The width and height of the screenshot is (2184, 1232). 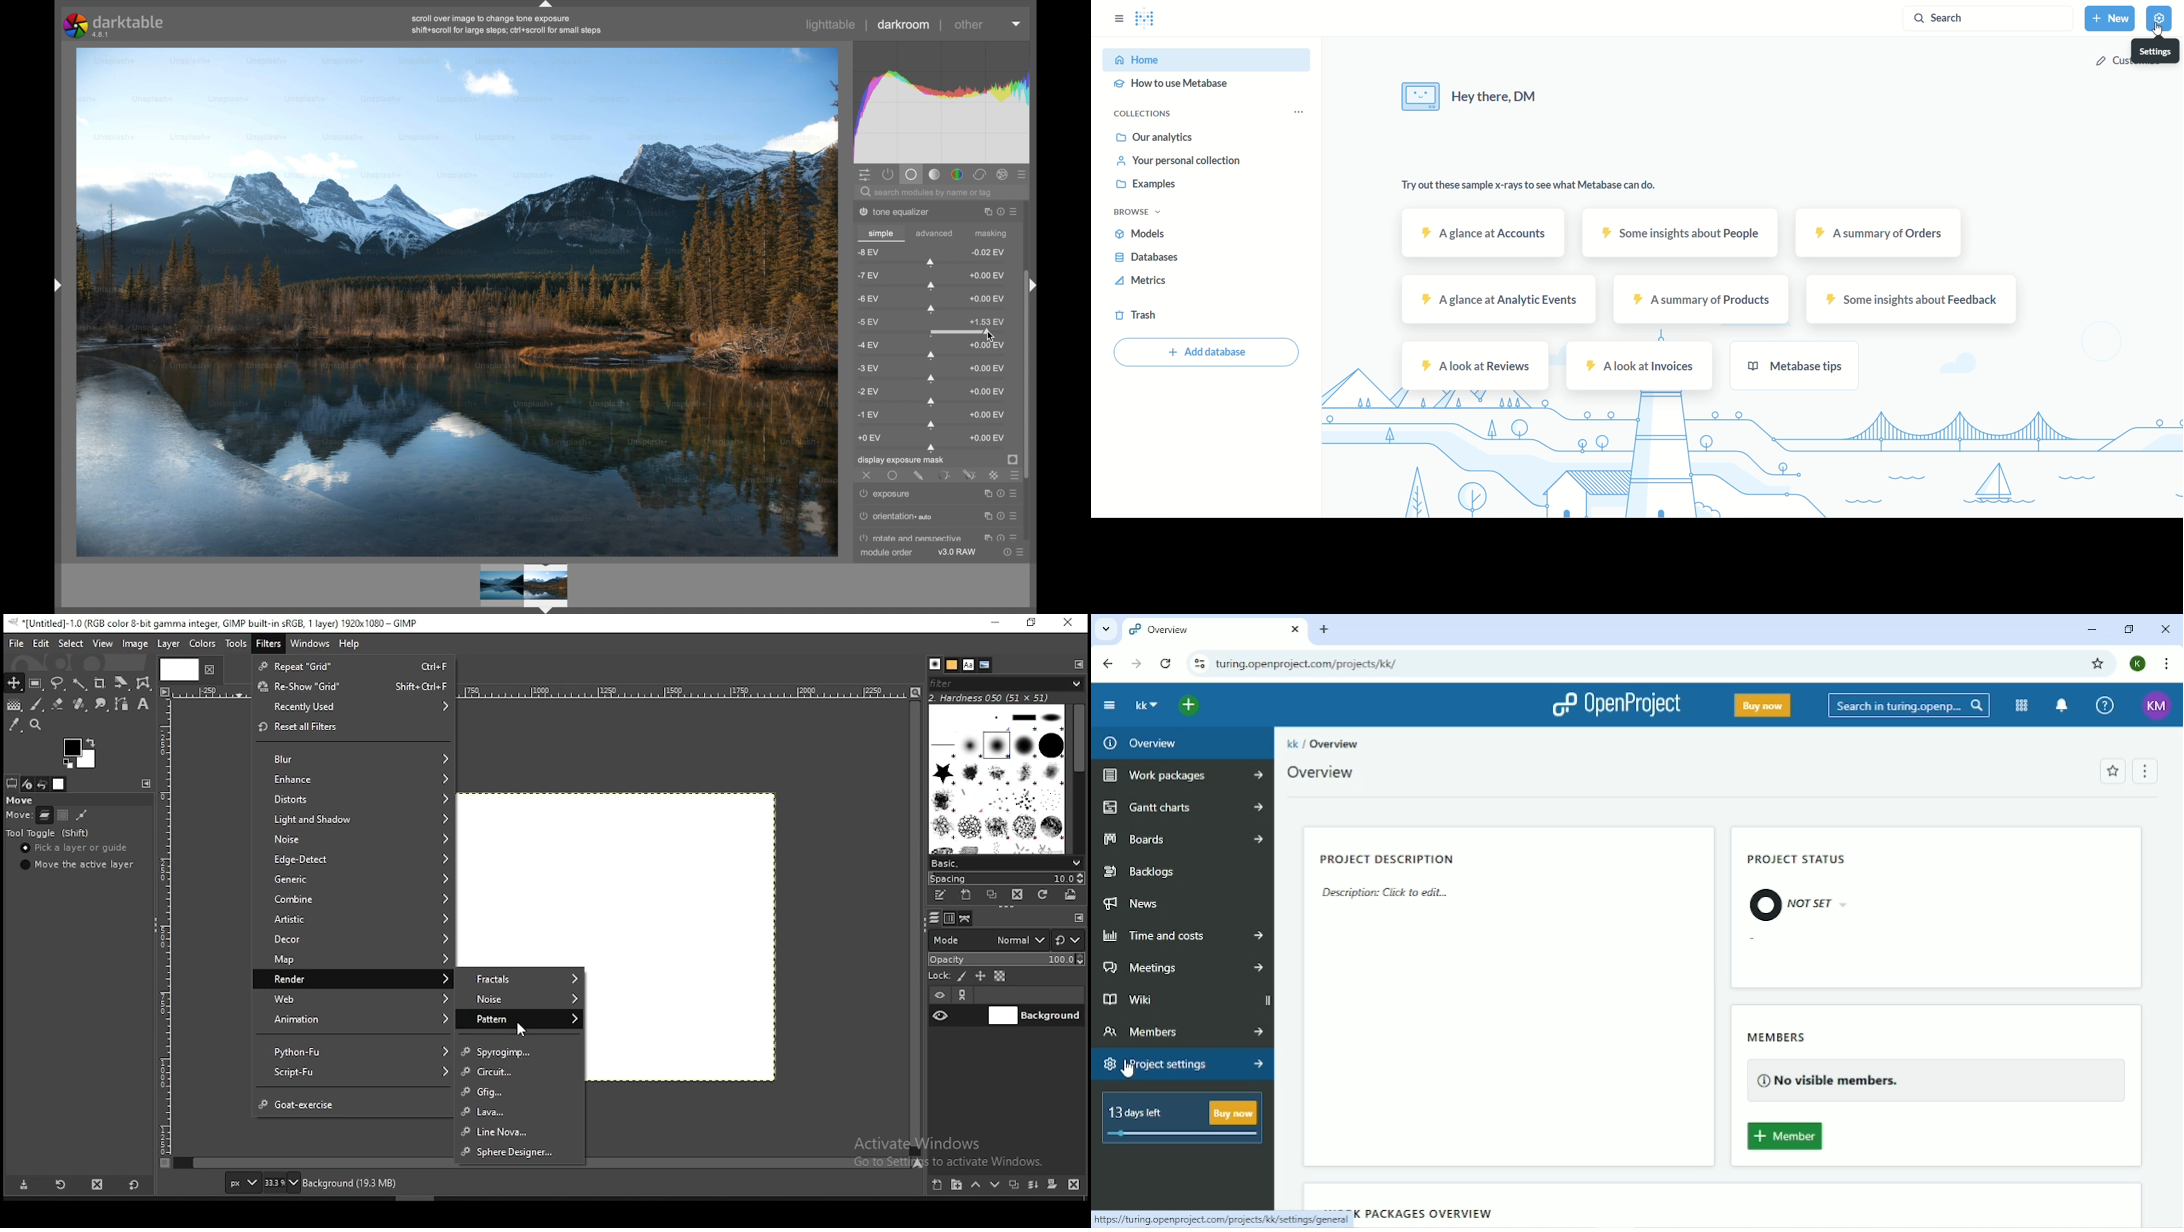 What do you see at coordinates (354, 1051) in the screenshot?
I see `python Fu` at bounding box center [354, 1051].